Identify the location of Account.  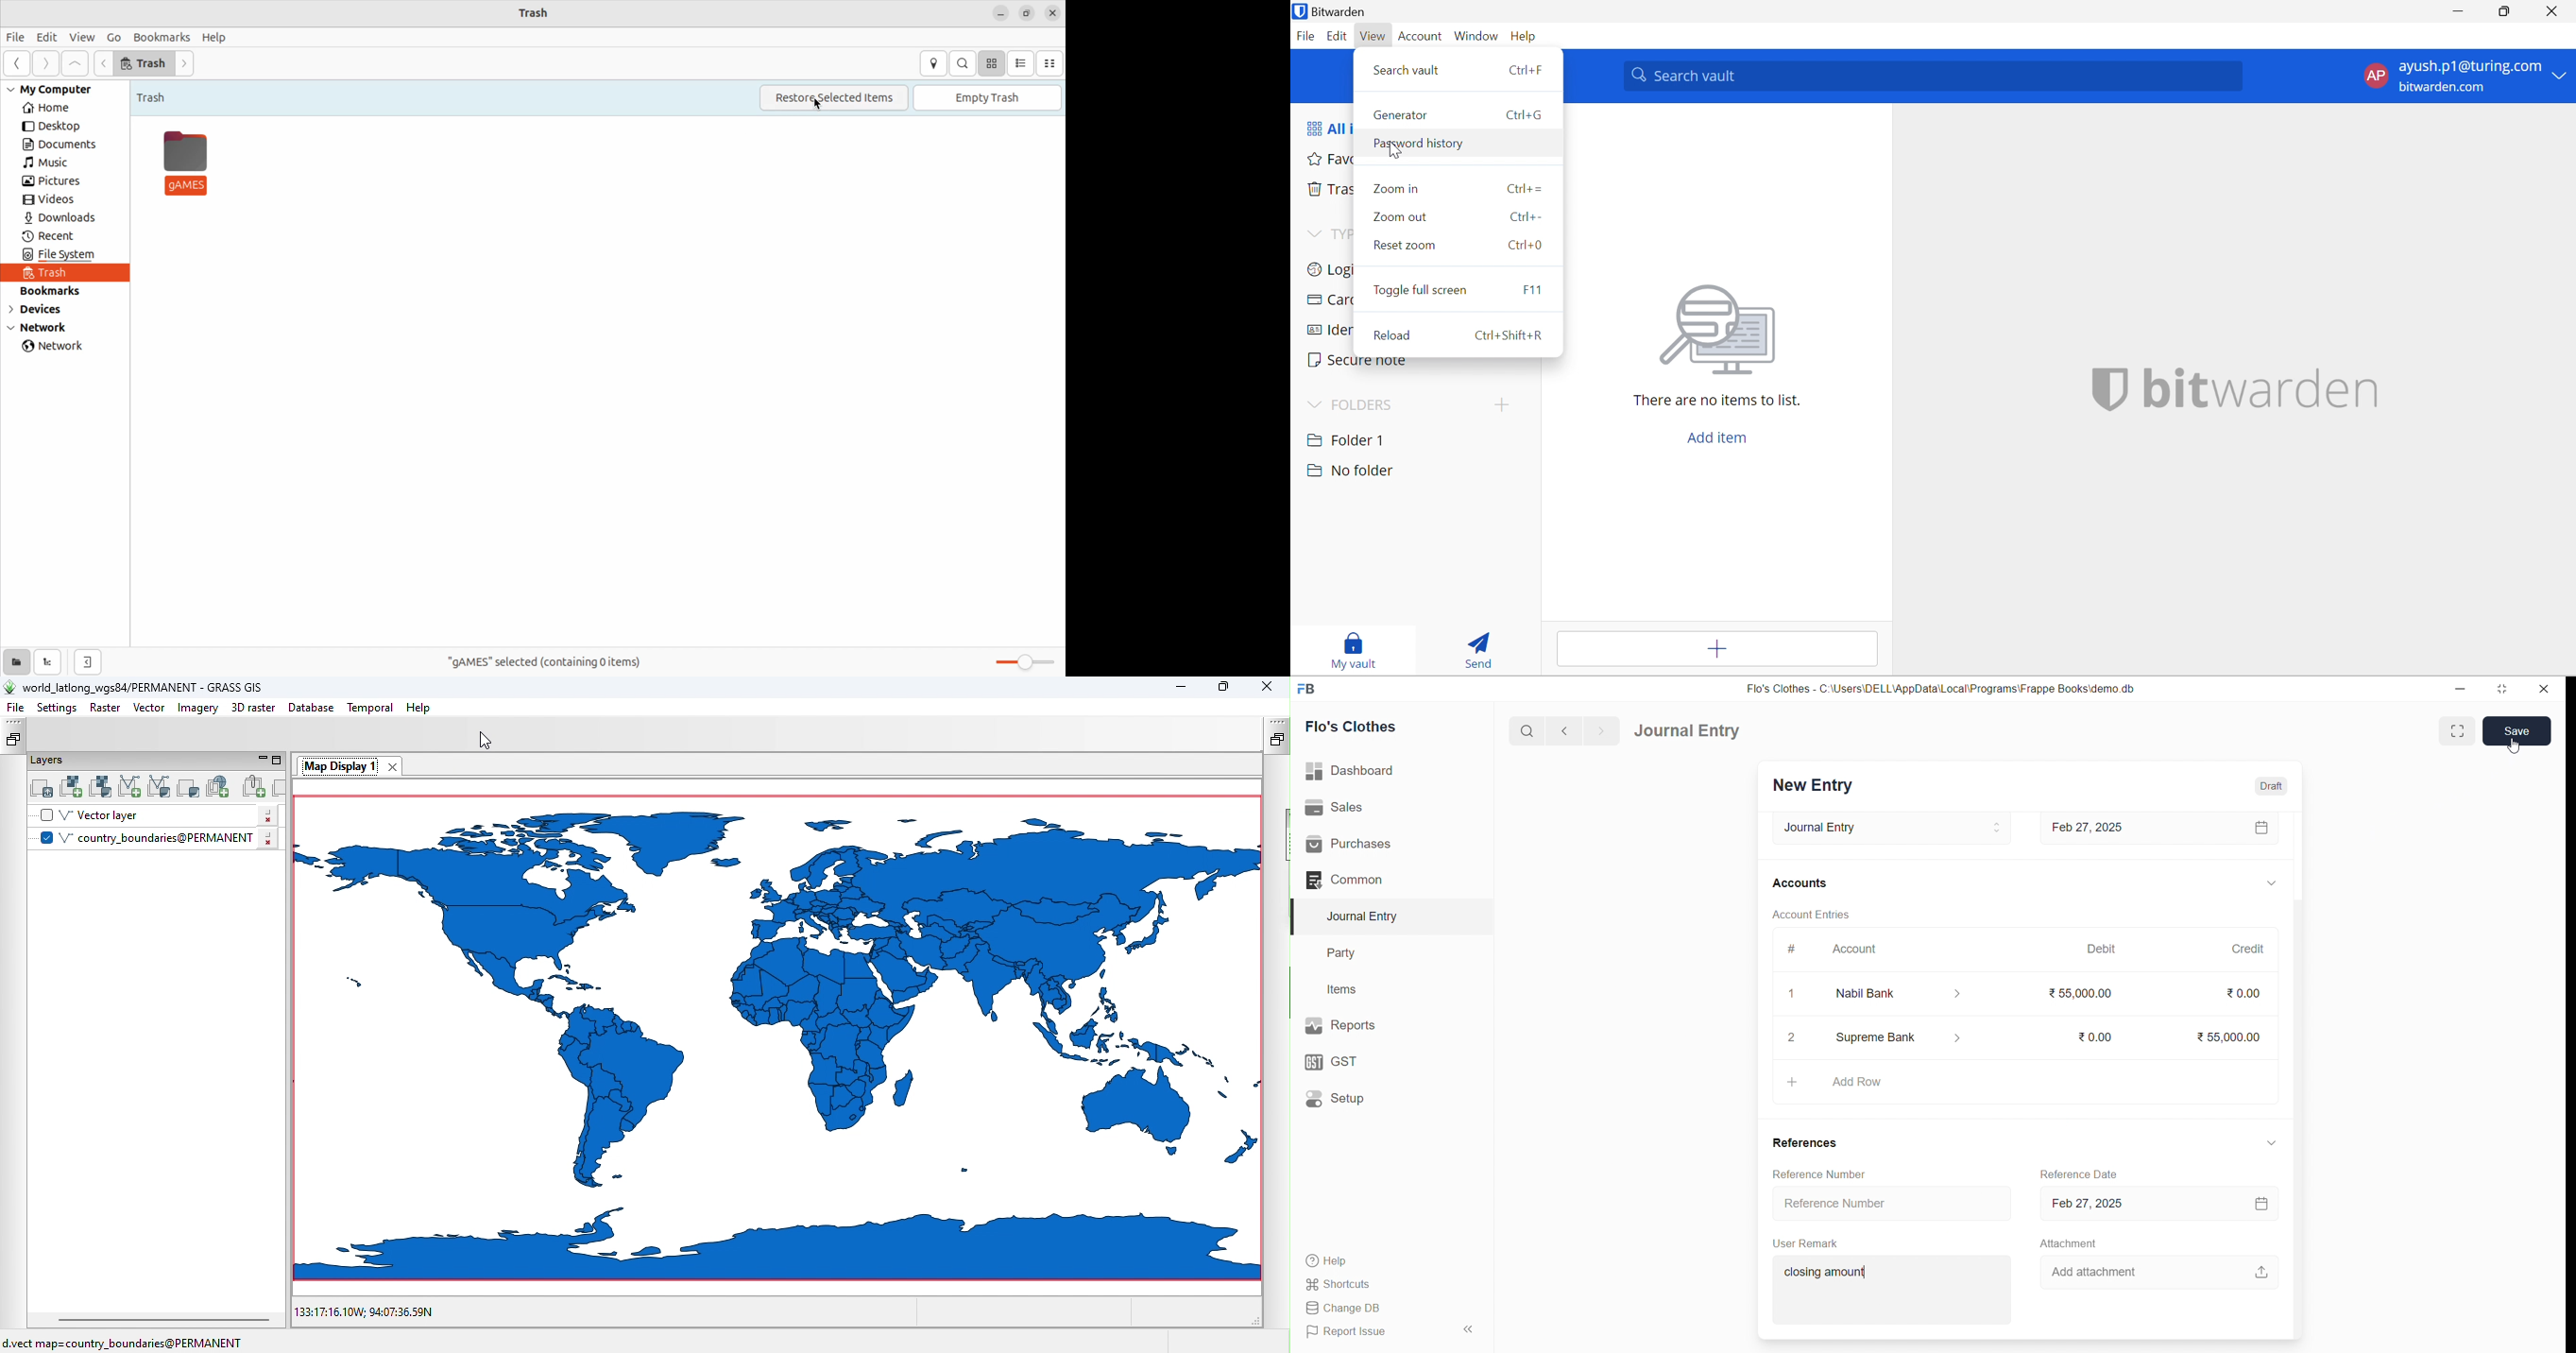
(1859, 952).